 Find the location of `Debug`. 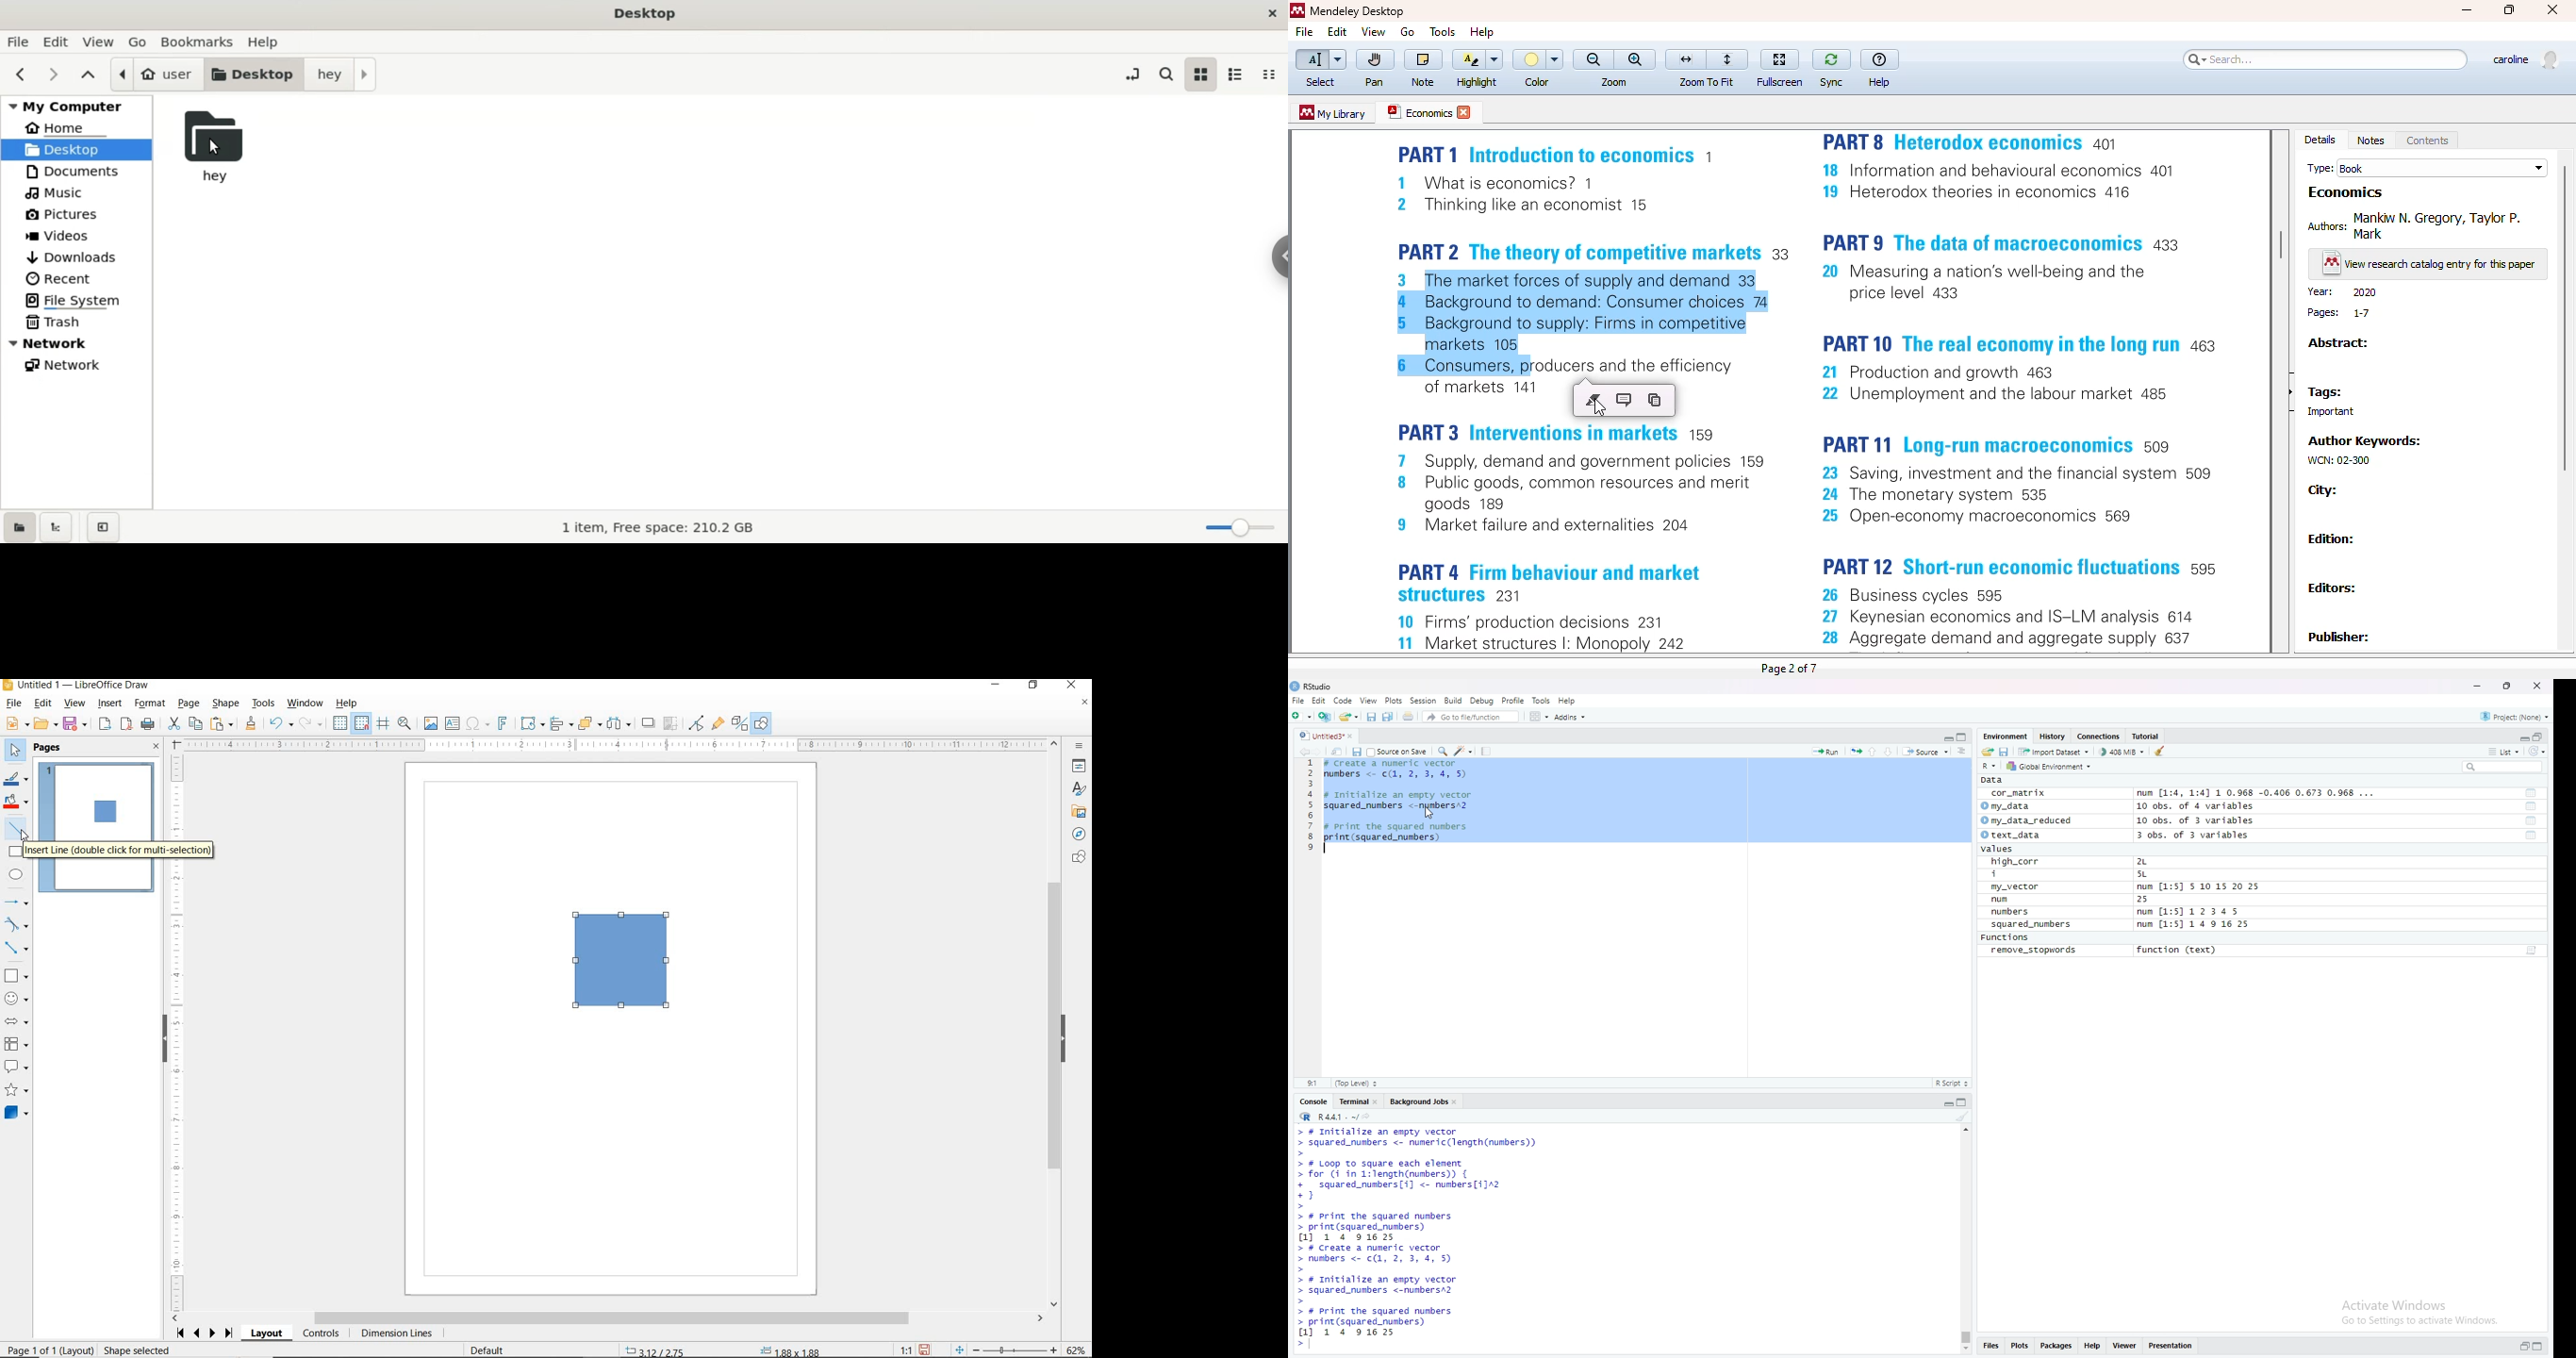

Debug is located at coordinates (1482, 700).